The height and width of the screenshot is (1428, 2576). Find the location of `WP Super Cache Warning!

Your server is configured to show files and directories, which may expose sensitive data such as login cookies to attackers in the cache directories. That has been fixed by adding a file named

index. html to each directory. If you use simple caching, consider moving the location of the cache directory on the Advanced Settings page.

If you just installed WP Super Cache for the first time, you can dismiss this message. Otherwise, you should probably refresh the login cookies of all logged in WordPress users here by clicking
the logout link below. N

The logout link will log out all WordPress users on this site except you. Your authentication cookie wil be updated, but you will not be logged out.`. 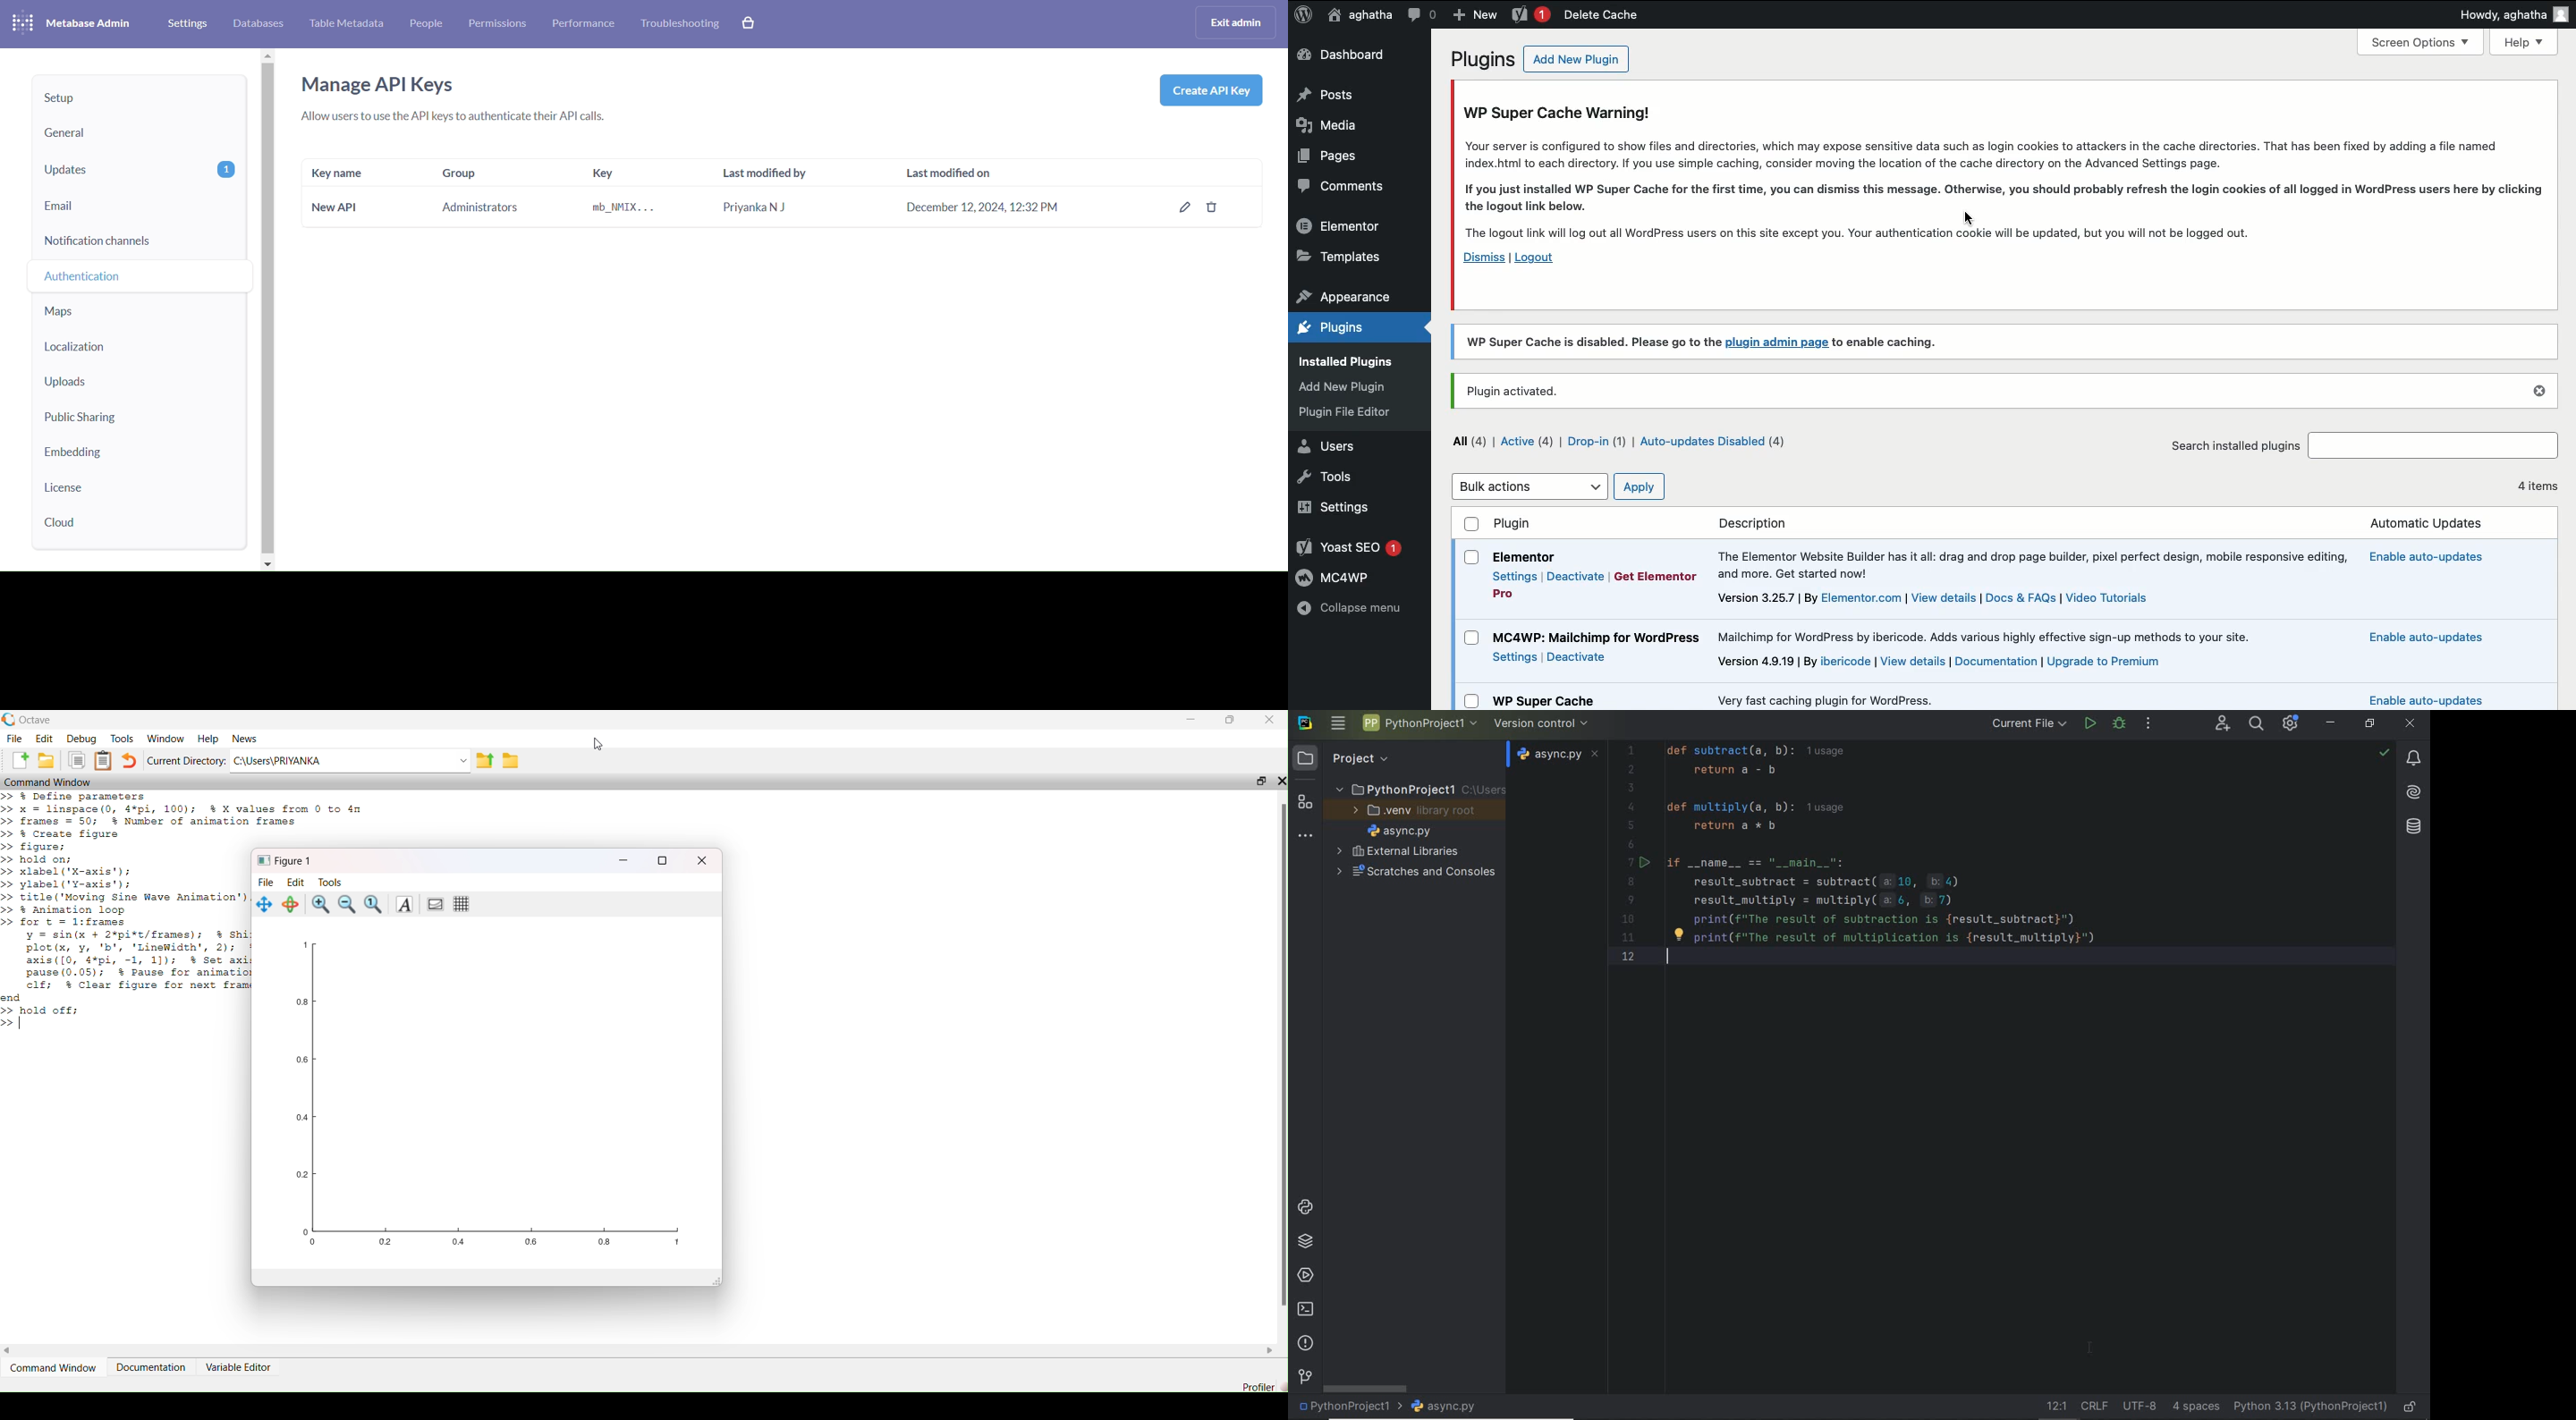

WP Super Cache Warning!

Your server is configured to show files and directories, which may expose sensitive data such as login cookies to attackers in the cache directories. That has been fixed by adding a file named

index. html to each directory. If you use simple caching, consider moving the location of the cache directory on the Advanced Settings page.

If you just installed WP Super Cache for the first time, you can dismiss this message. Otherwise, you should probably refresh the login cookies of all logged in WordPress users here by clicking
the logout link below. N

The logout link will log out all WordPress users on this site except you. Your authentication cookie wil be updated, but you will not be logged out. is located at coordinates (2004, 173).